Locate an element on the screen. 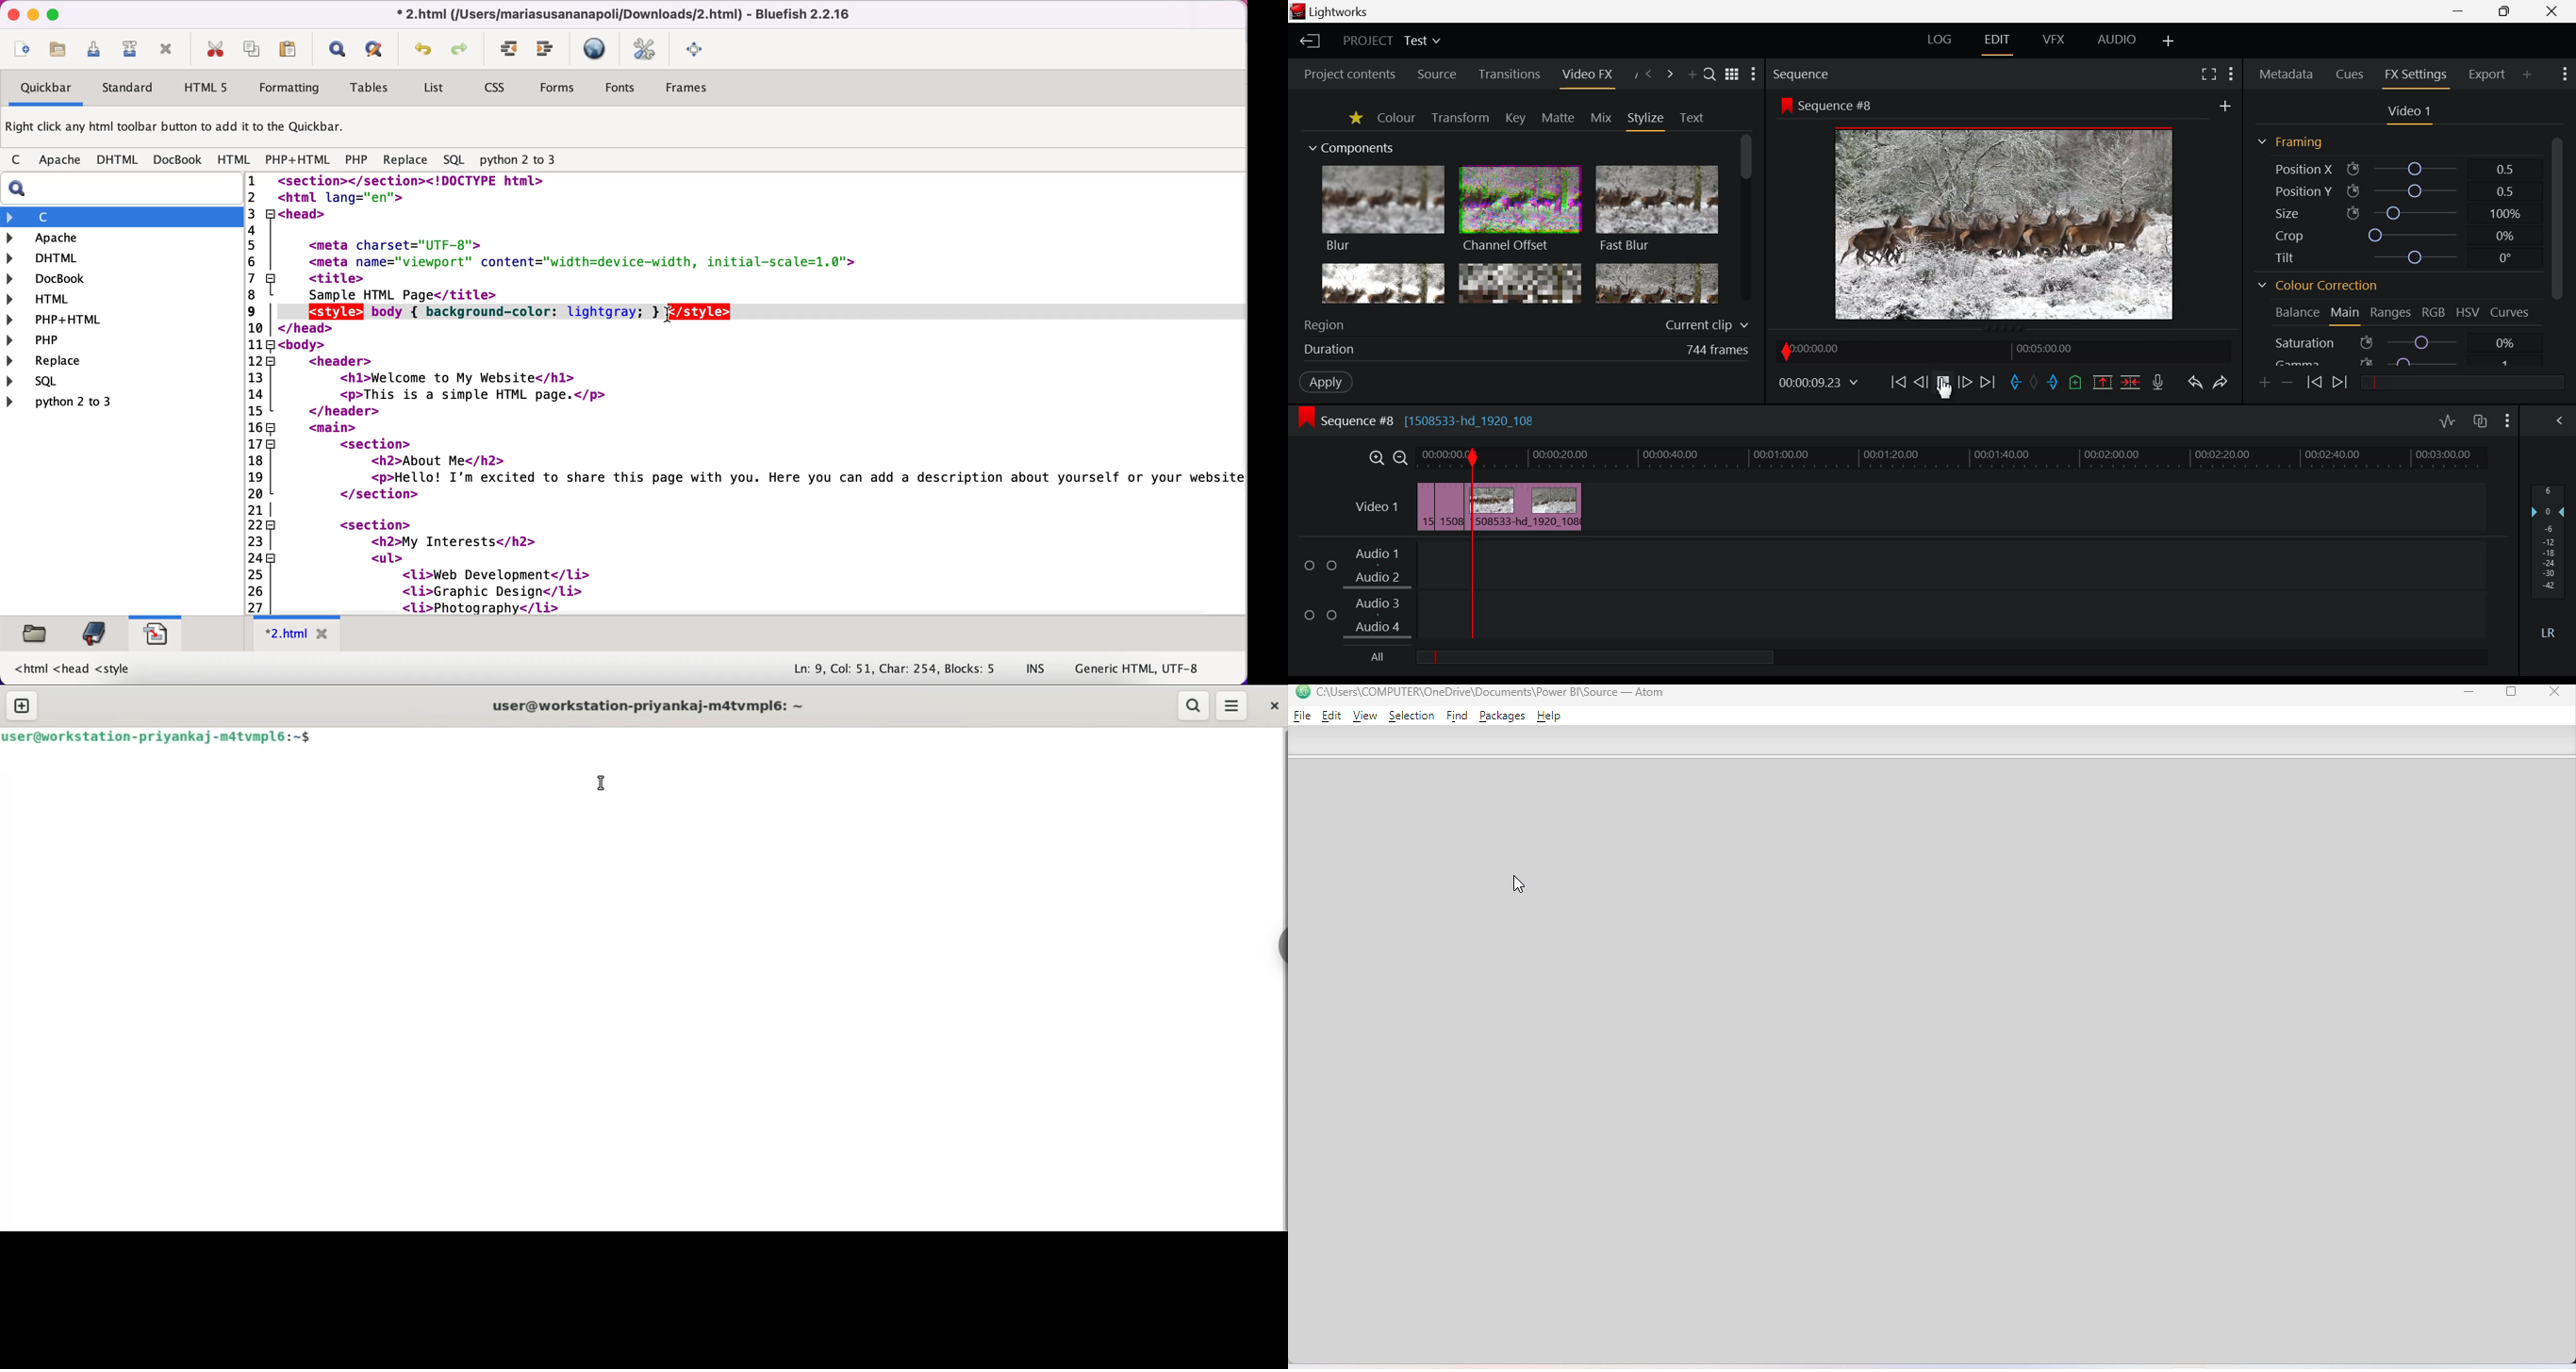  * 2.html is located at coordinates (299, 634).